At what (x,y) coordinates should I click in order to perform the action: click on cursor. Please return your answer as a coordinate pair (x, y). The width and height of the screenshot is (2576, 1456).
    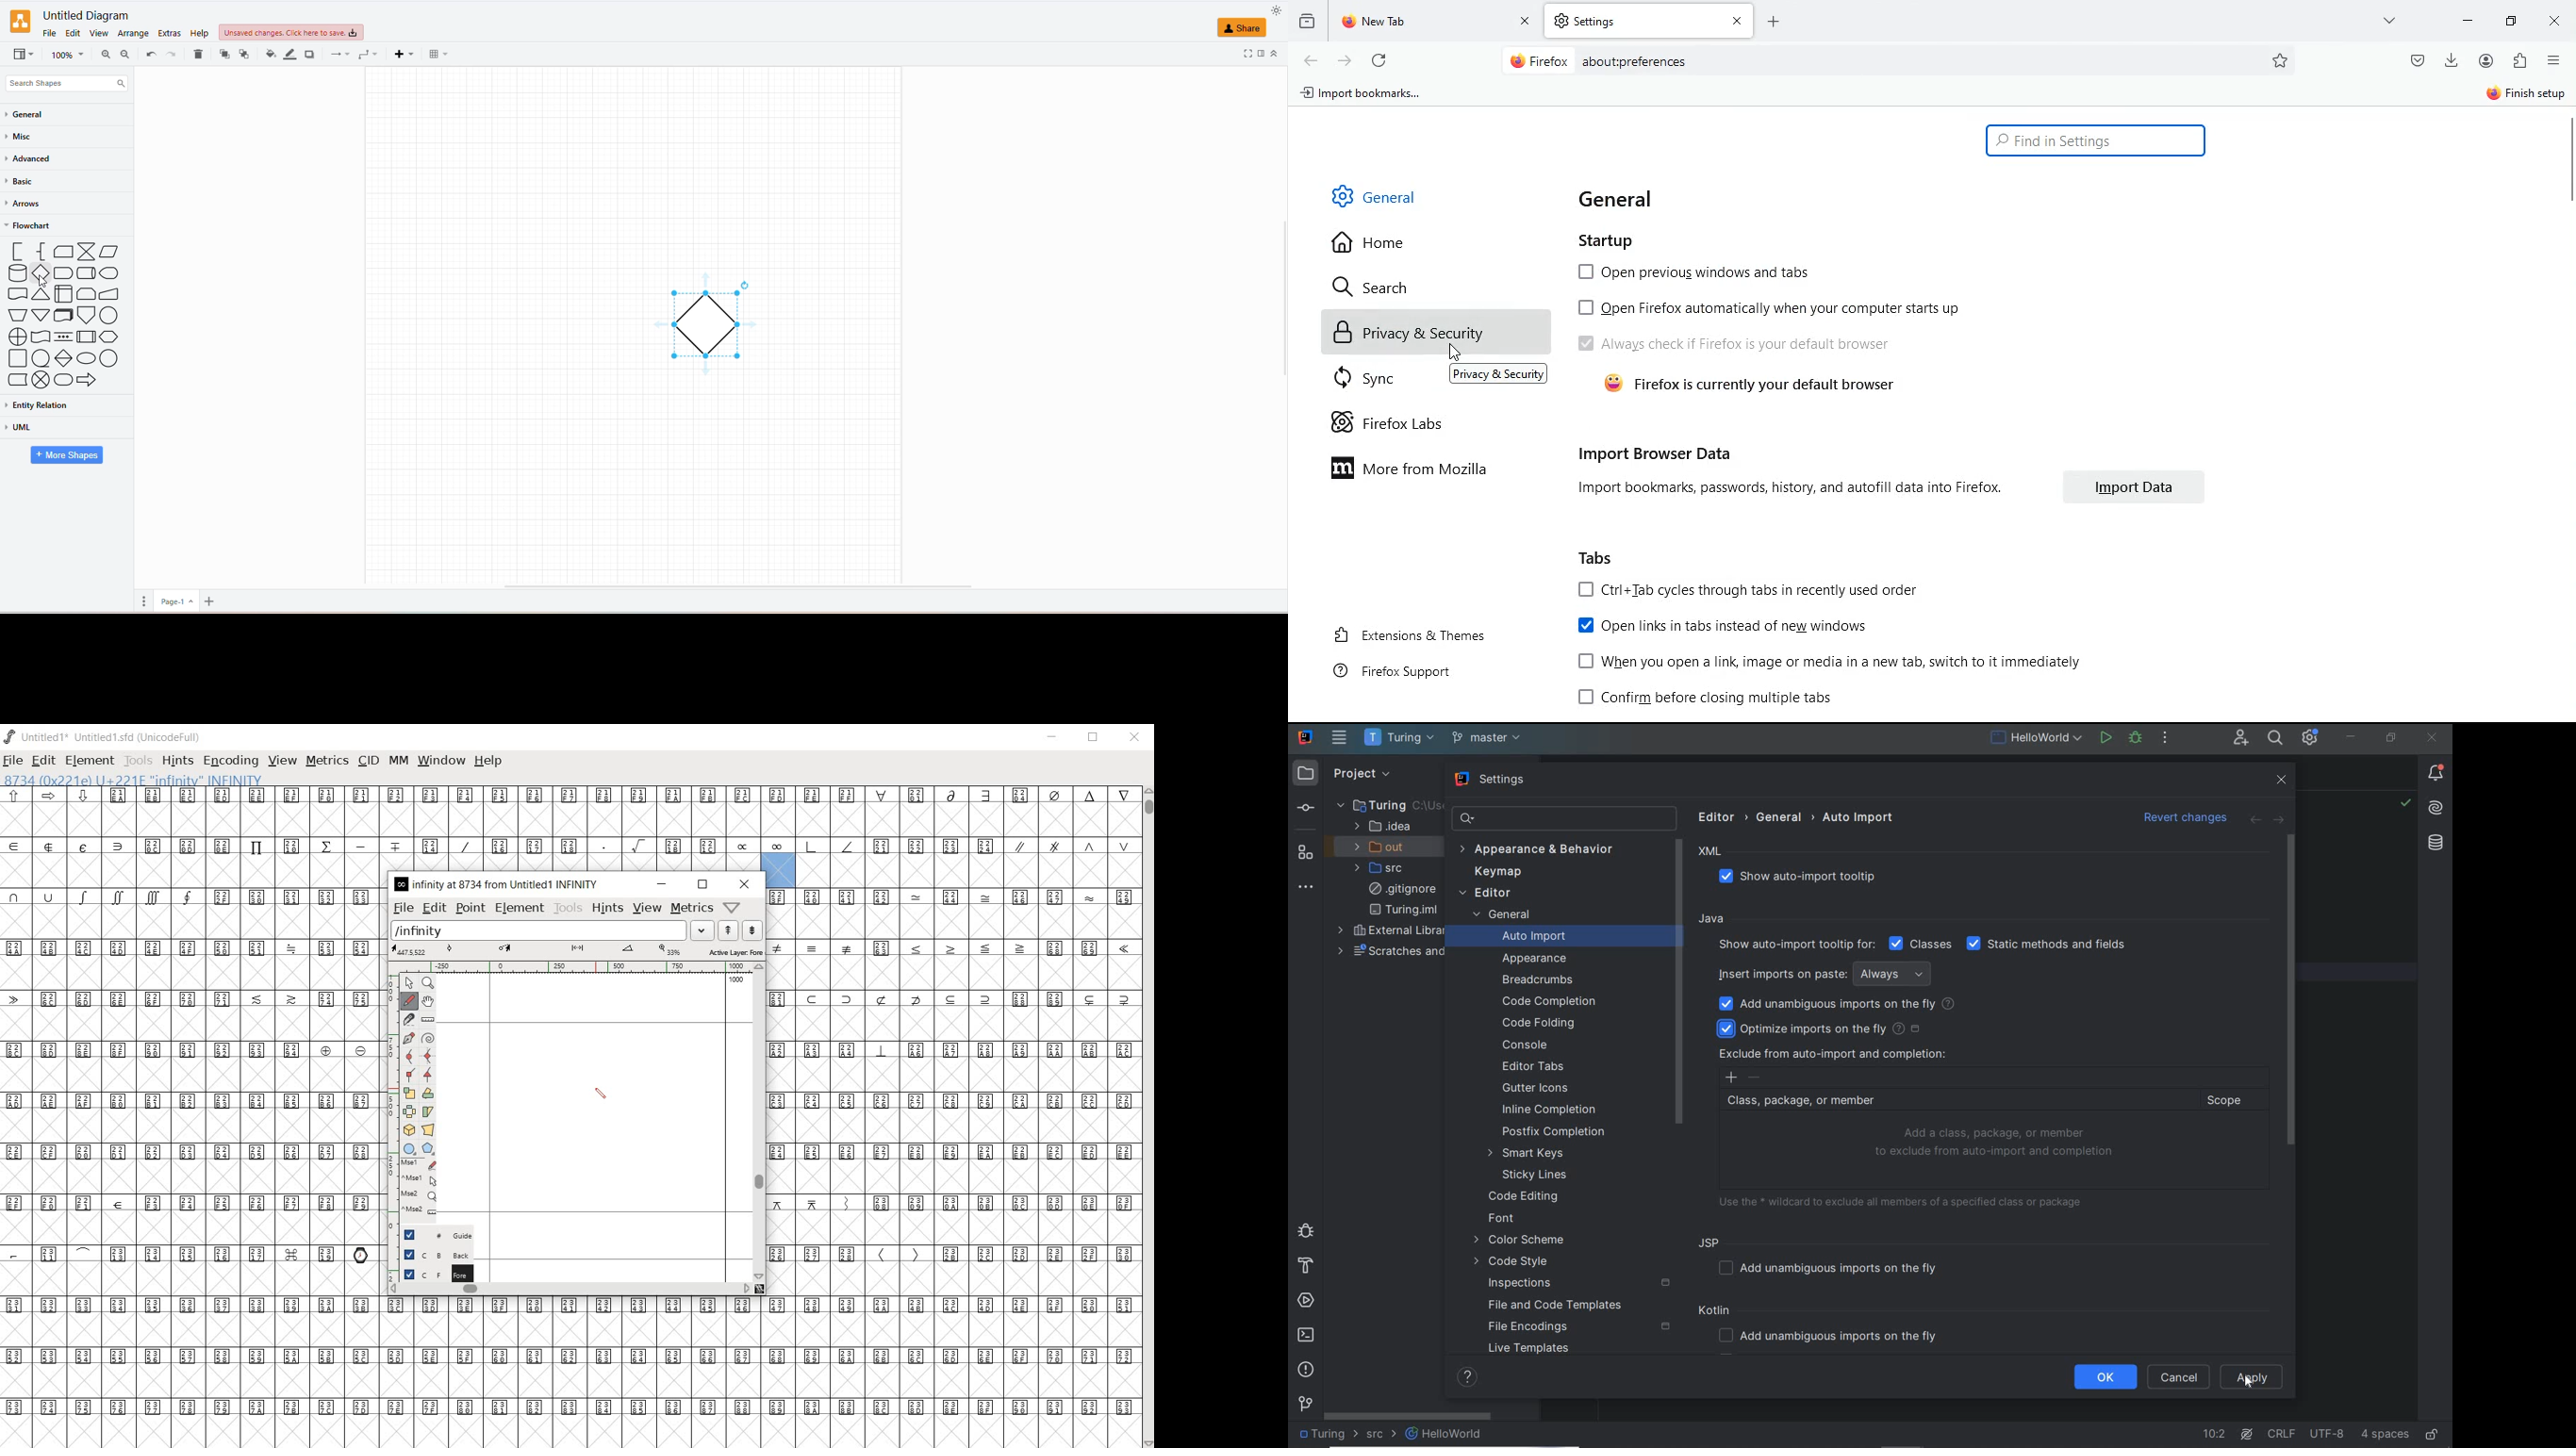
    Looking at the image, I should click on (42, 281).